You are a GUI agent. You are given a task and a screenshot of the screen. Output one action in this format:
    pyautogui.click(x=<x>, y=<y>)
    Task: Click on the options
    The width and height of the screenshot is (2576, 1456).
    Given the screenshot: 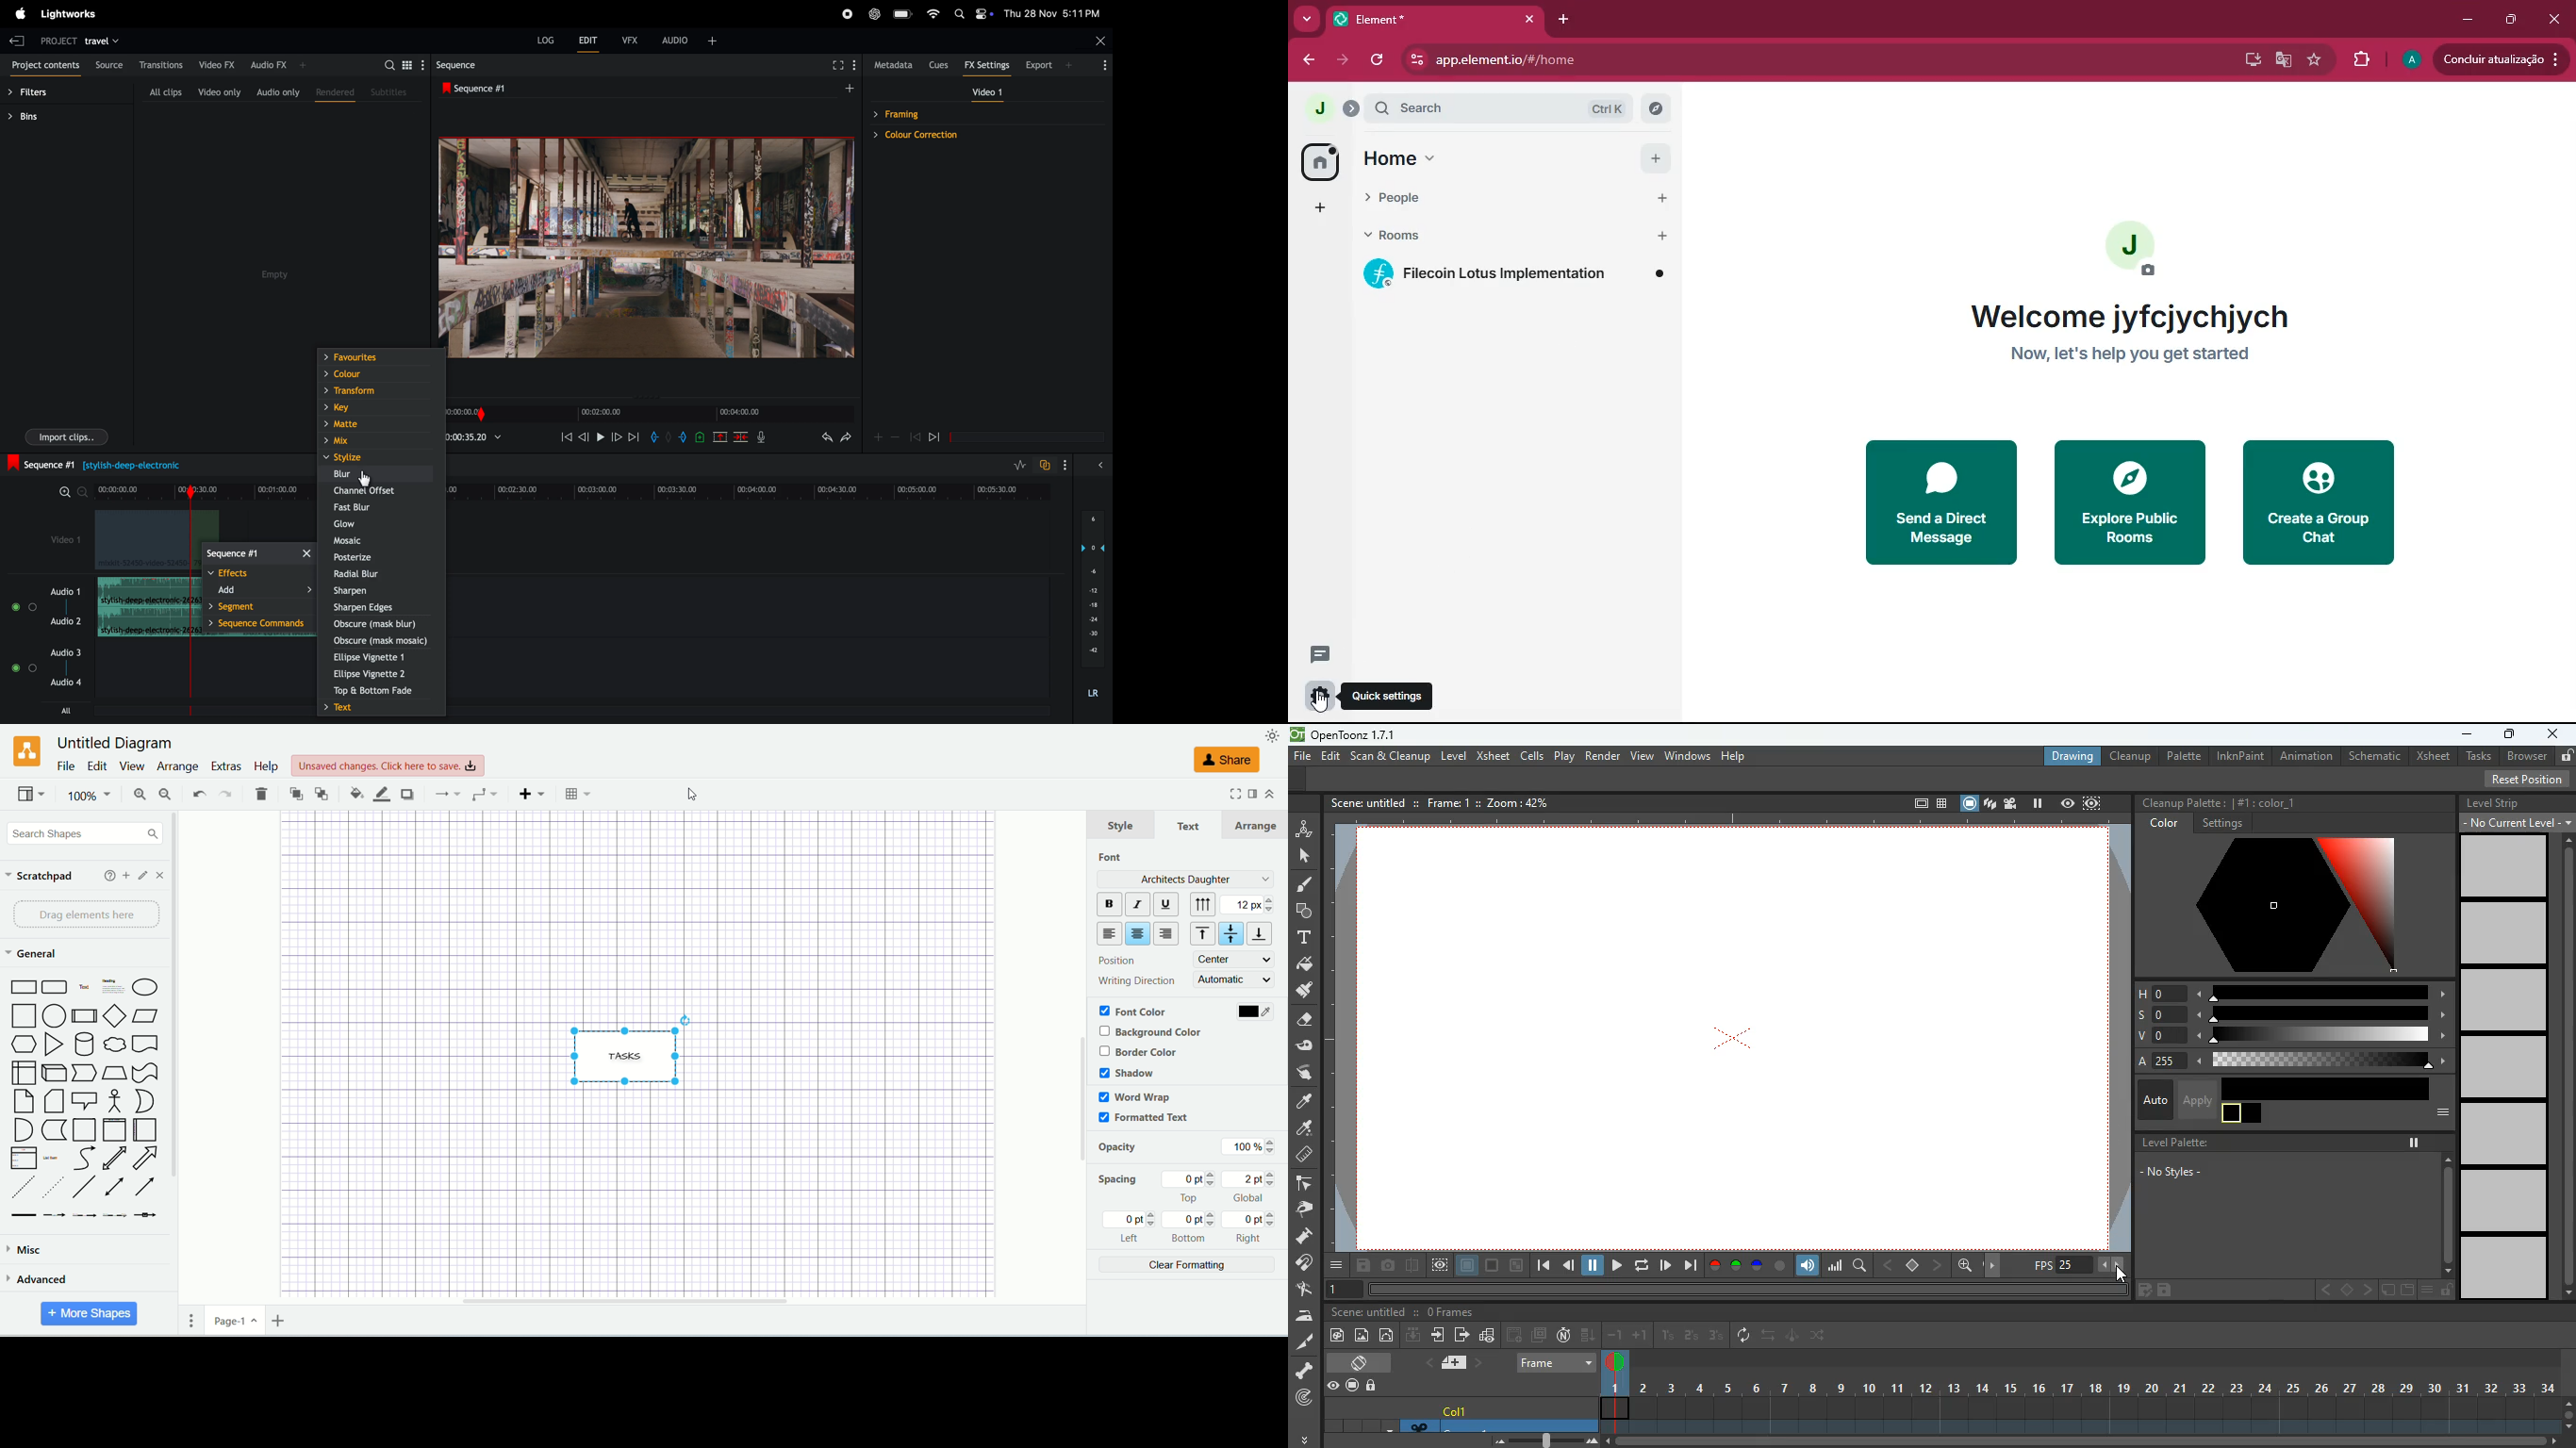 What is the action you would take?
    pyautogui.click(x=1100, y=64)
    